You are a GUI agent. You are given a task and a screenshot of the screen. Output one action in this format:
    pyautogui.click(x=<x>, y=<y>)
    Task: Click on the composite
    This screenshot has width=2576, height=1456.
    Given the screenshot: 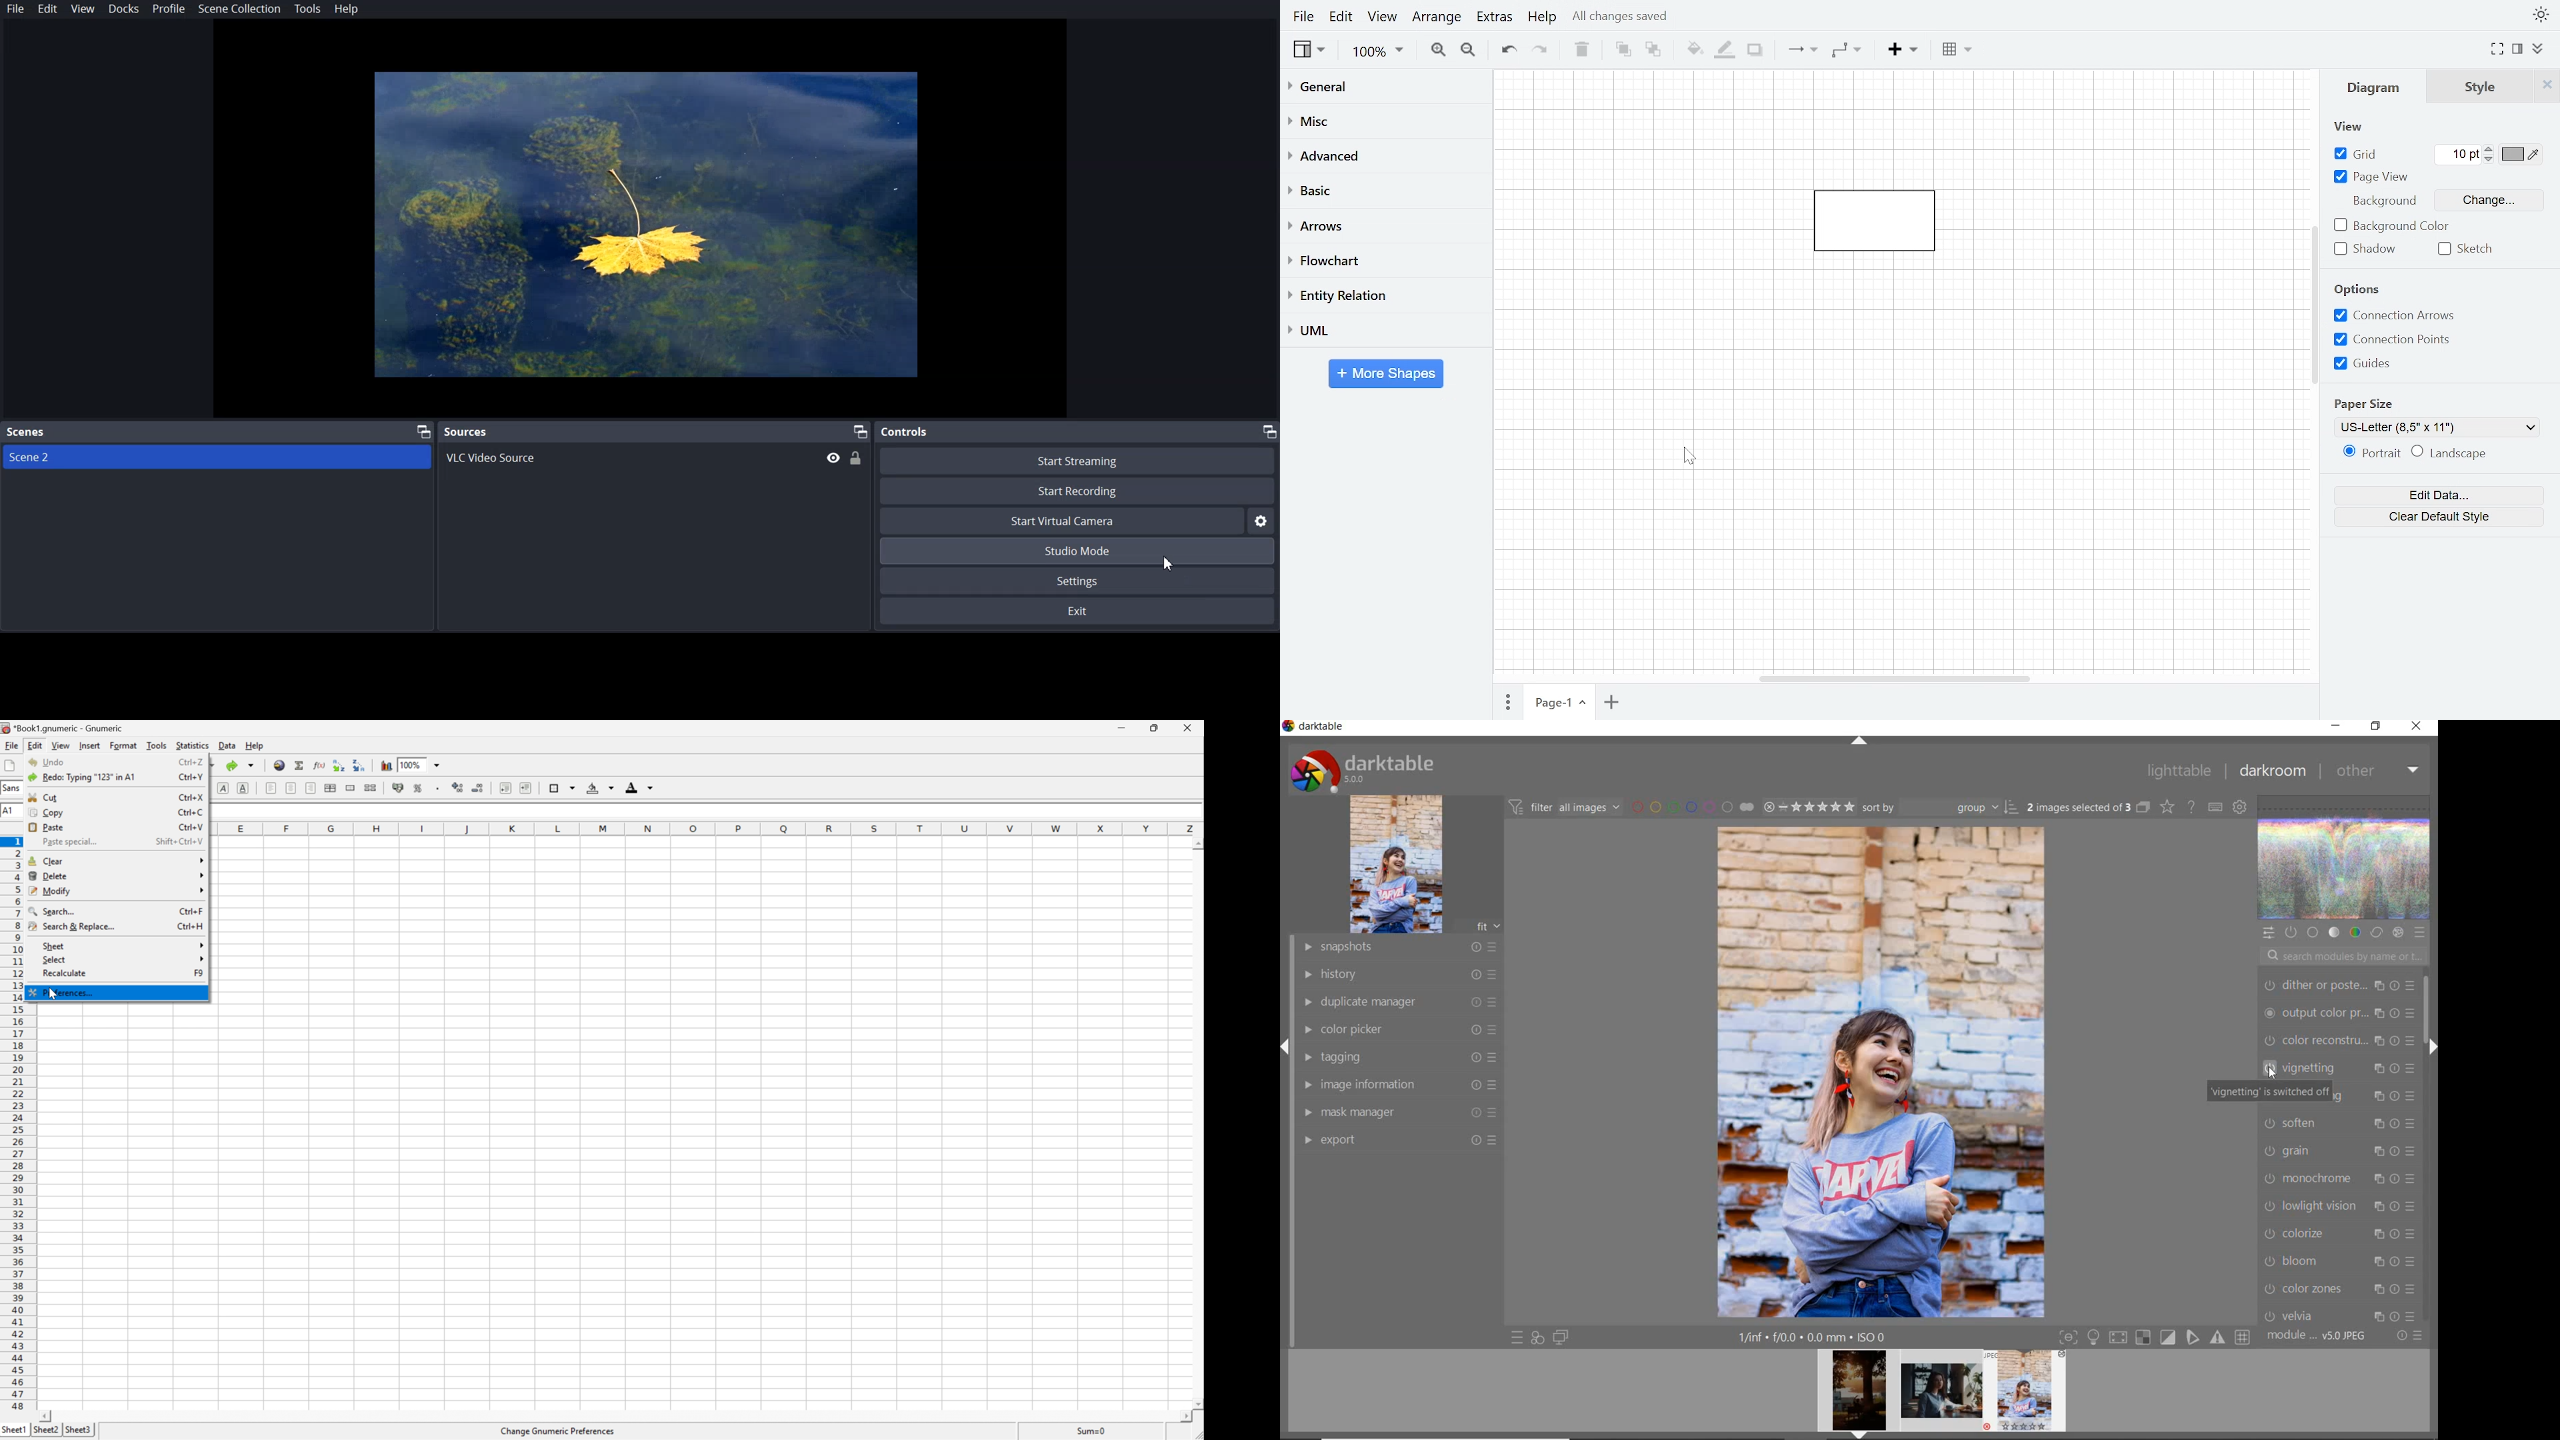 What is the action you would take?
    pyautogui.click(x=2339, y=1148)
    